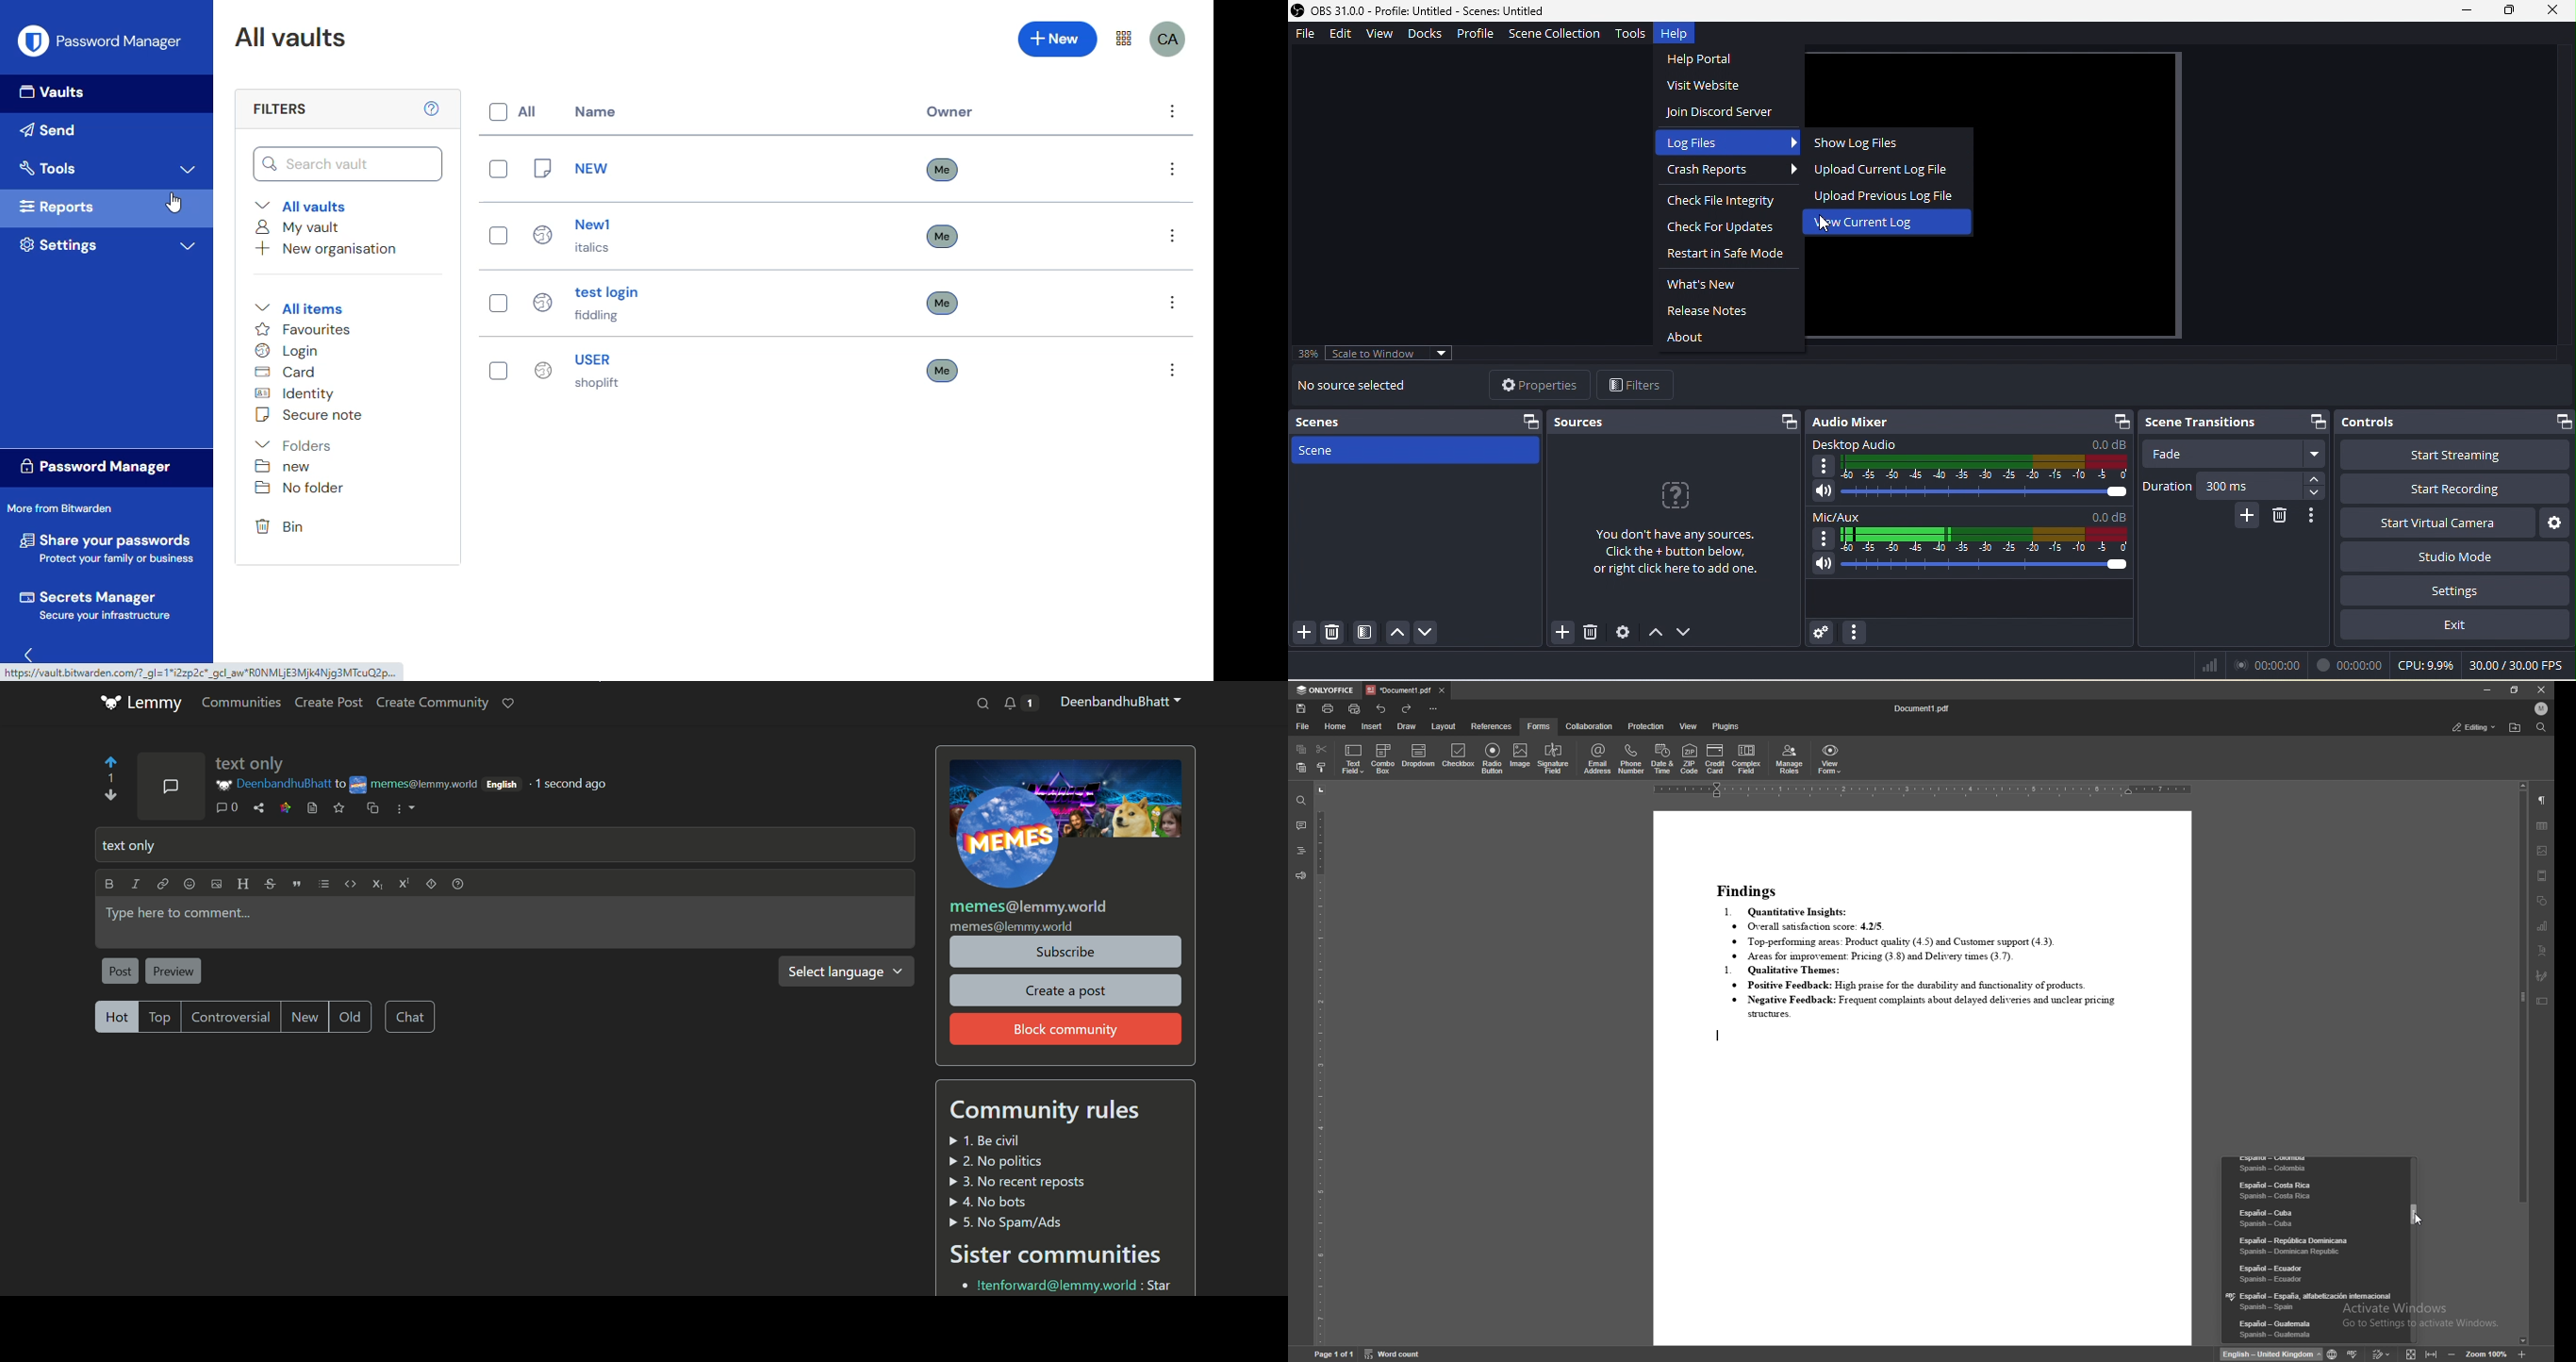 This screenshot has width=2576, height=1372. Describe the element at coordinates (2457, 630) in the screenshot. I see `exit` at that location.